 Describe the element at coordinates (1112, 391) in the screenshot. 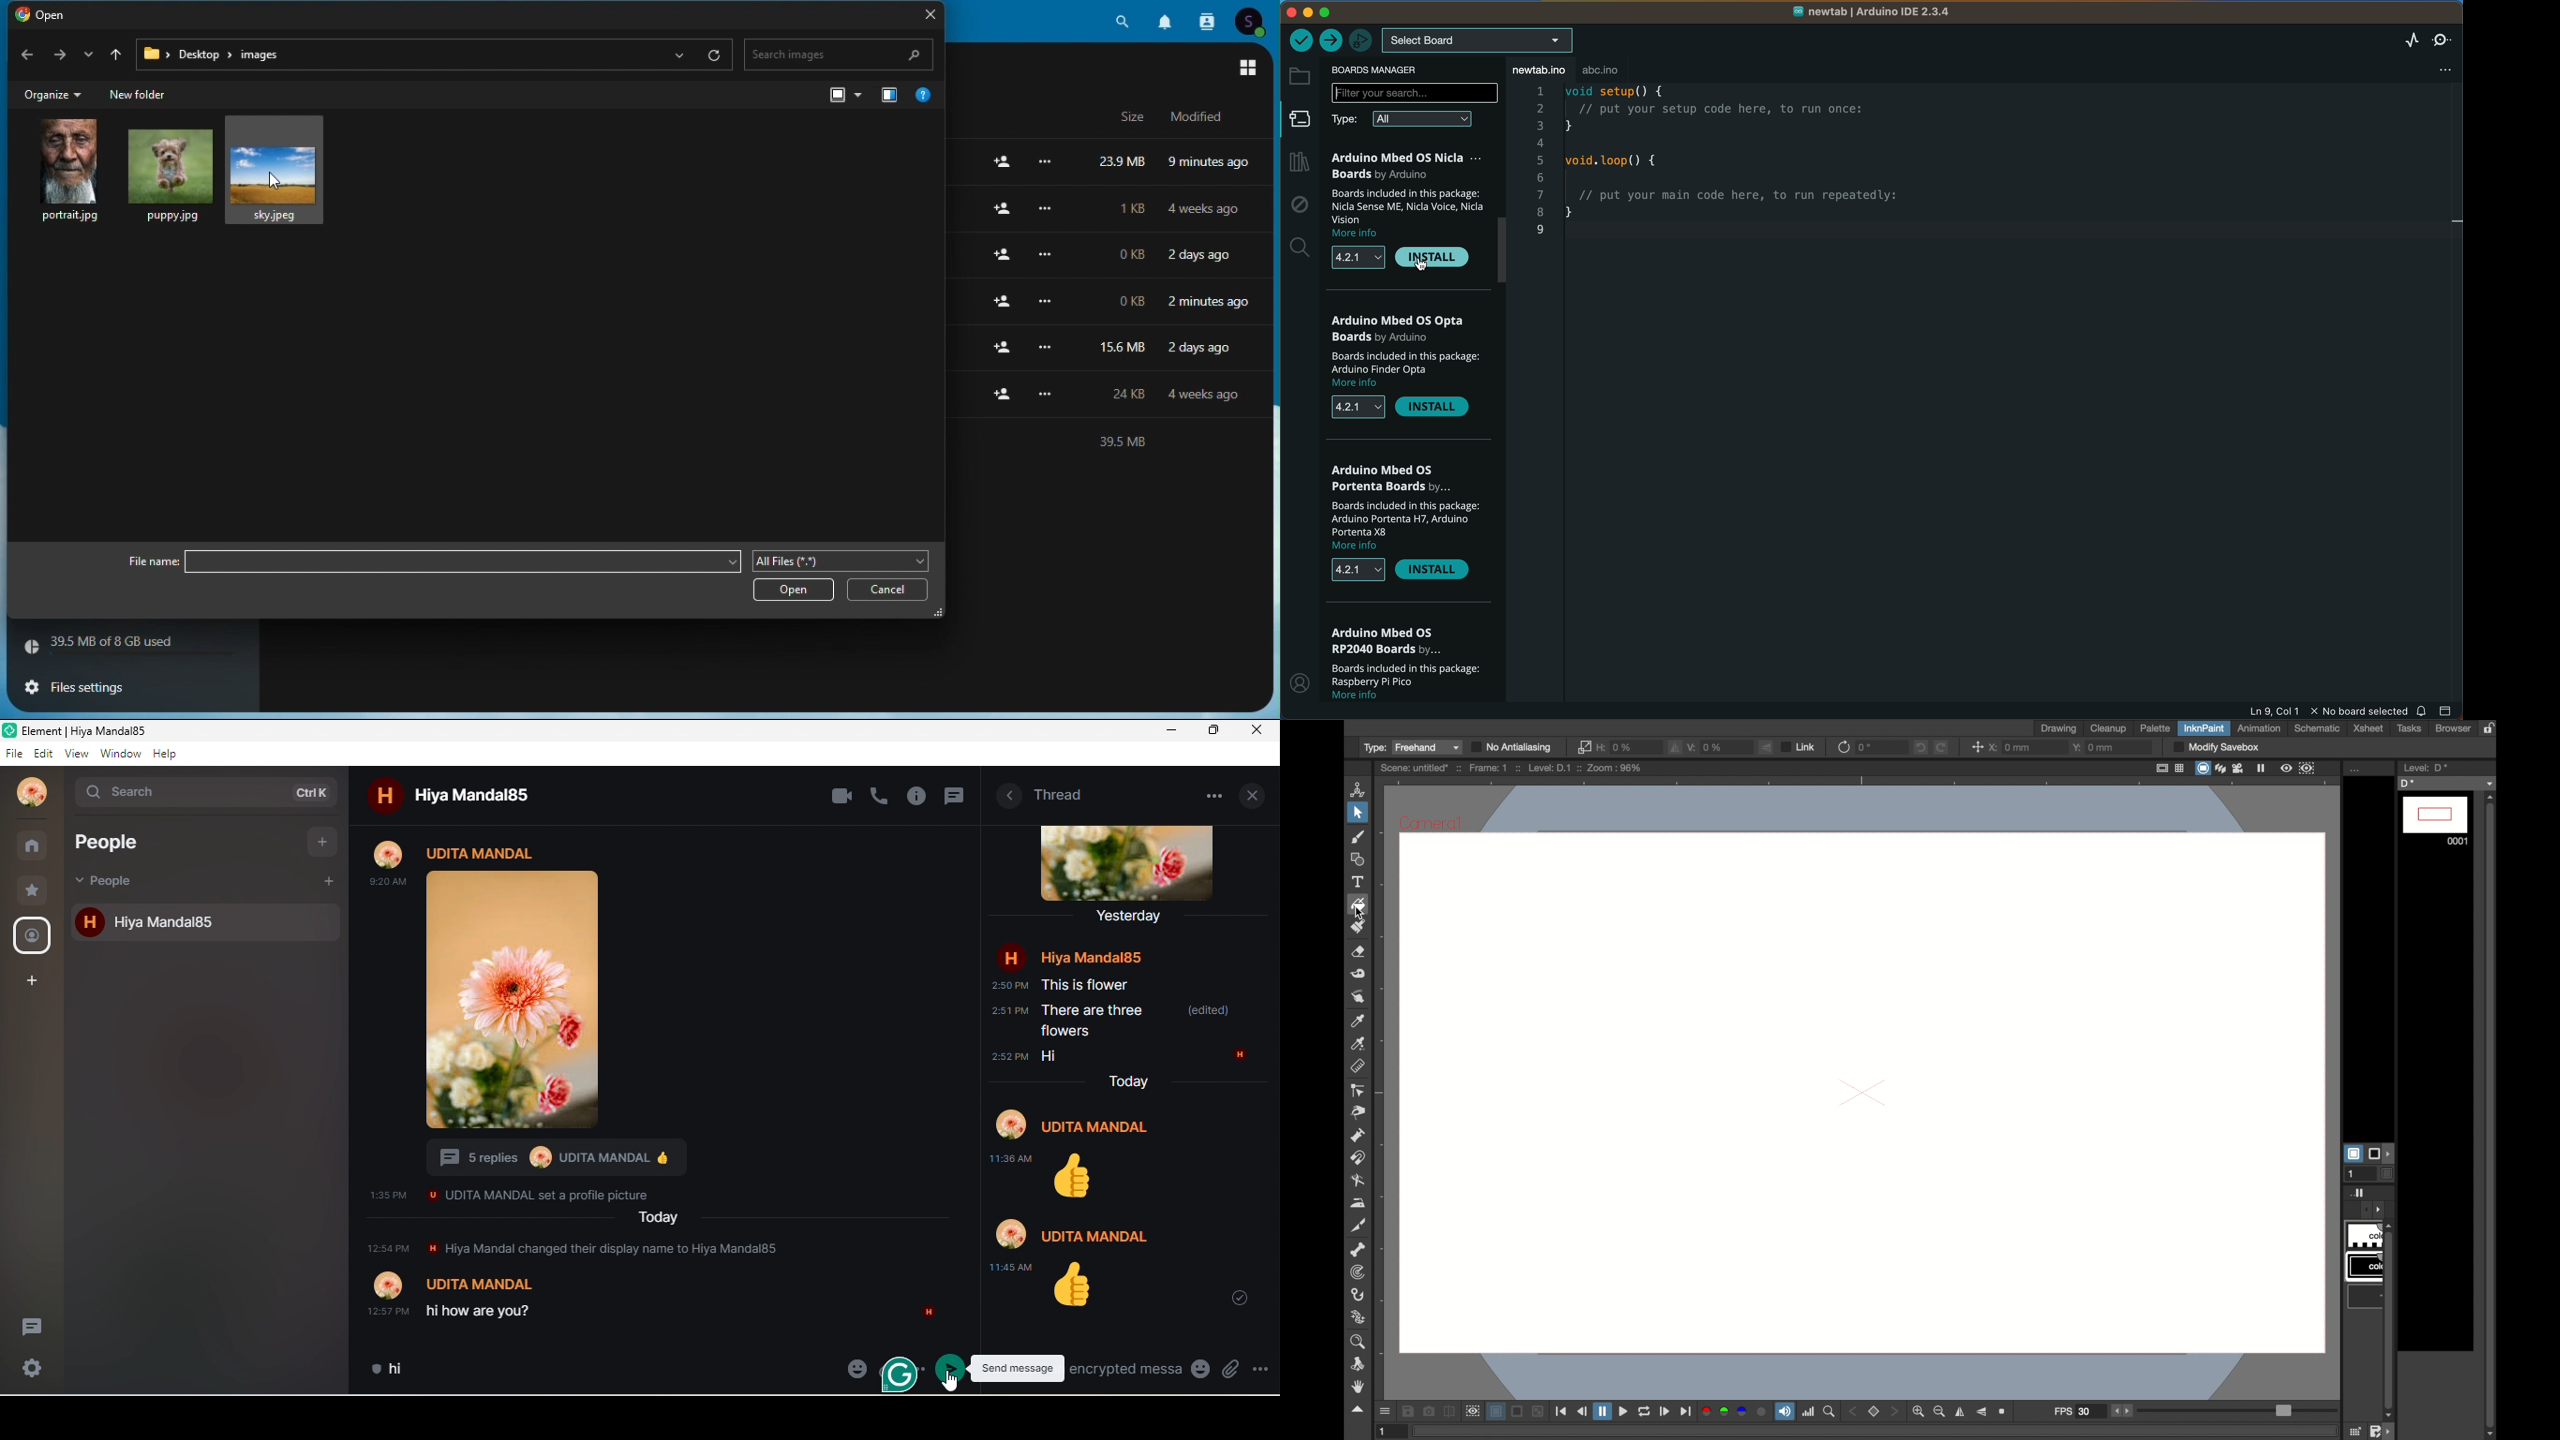

I see `Files` at that location.